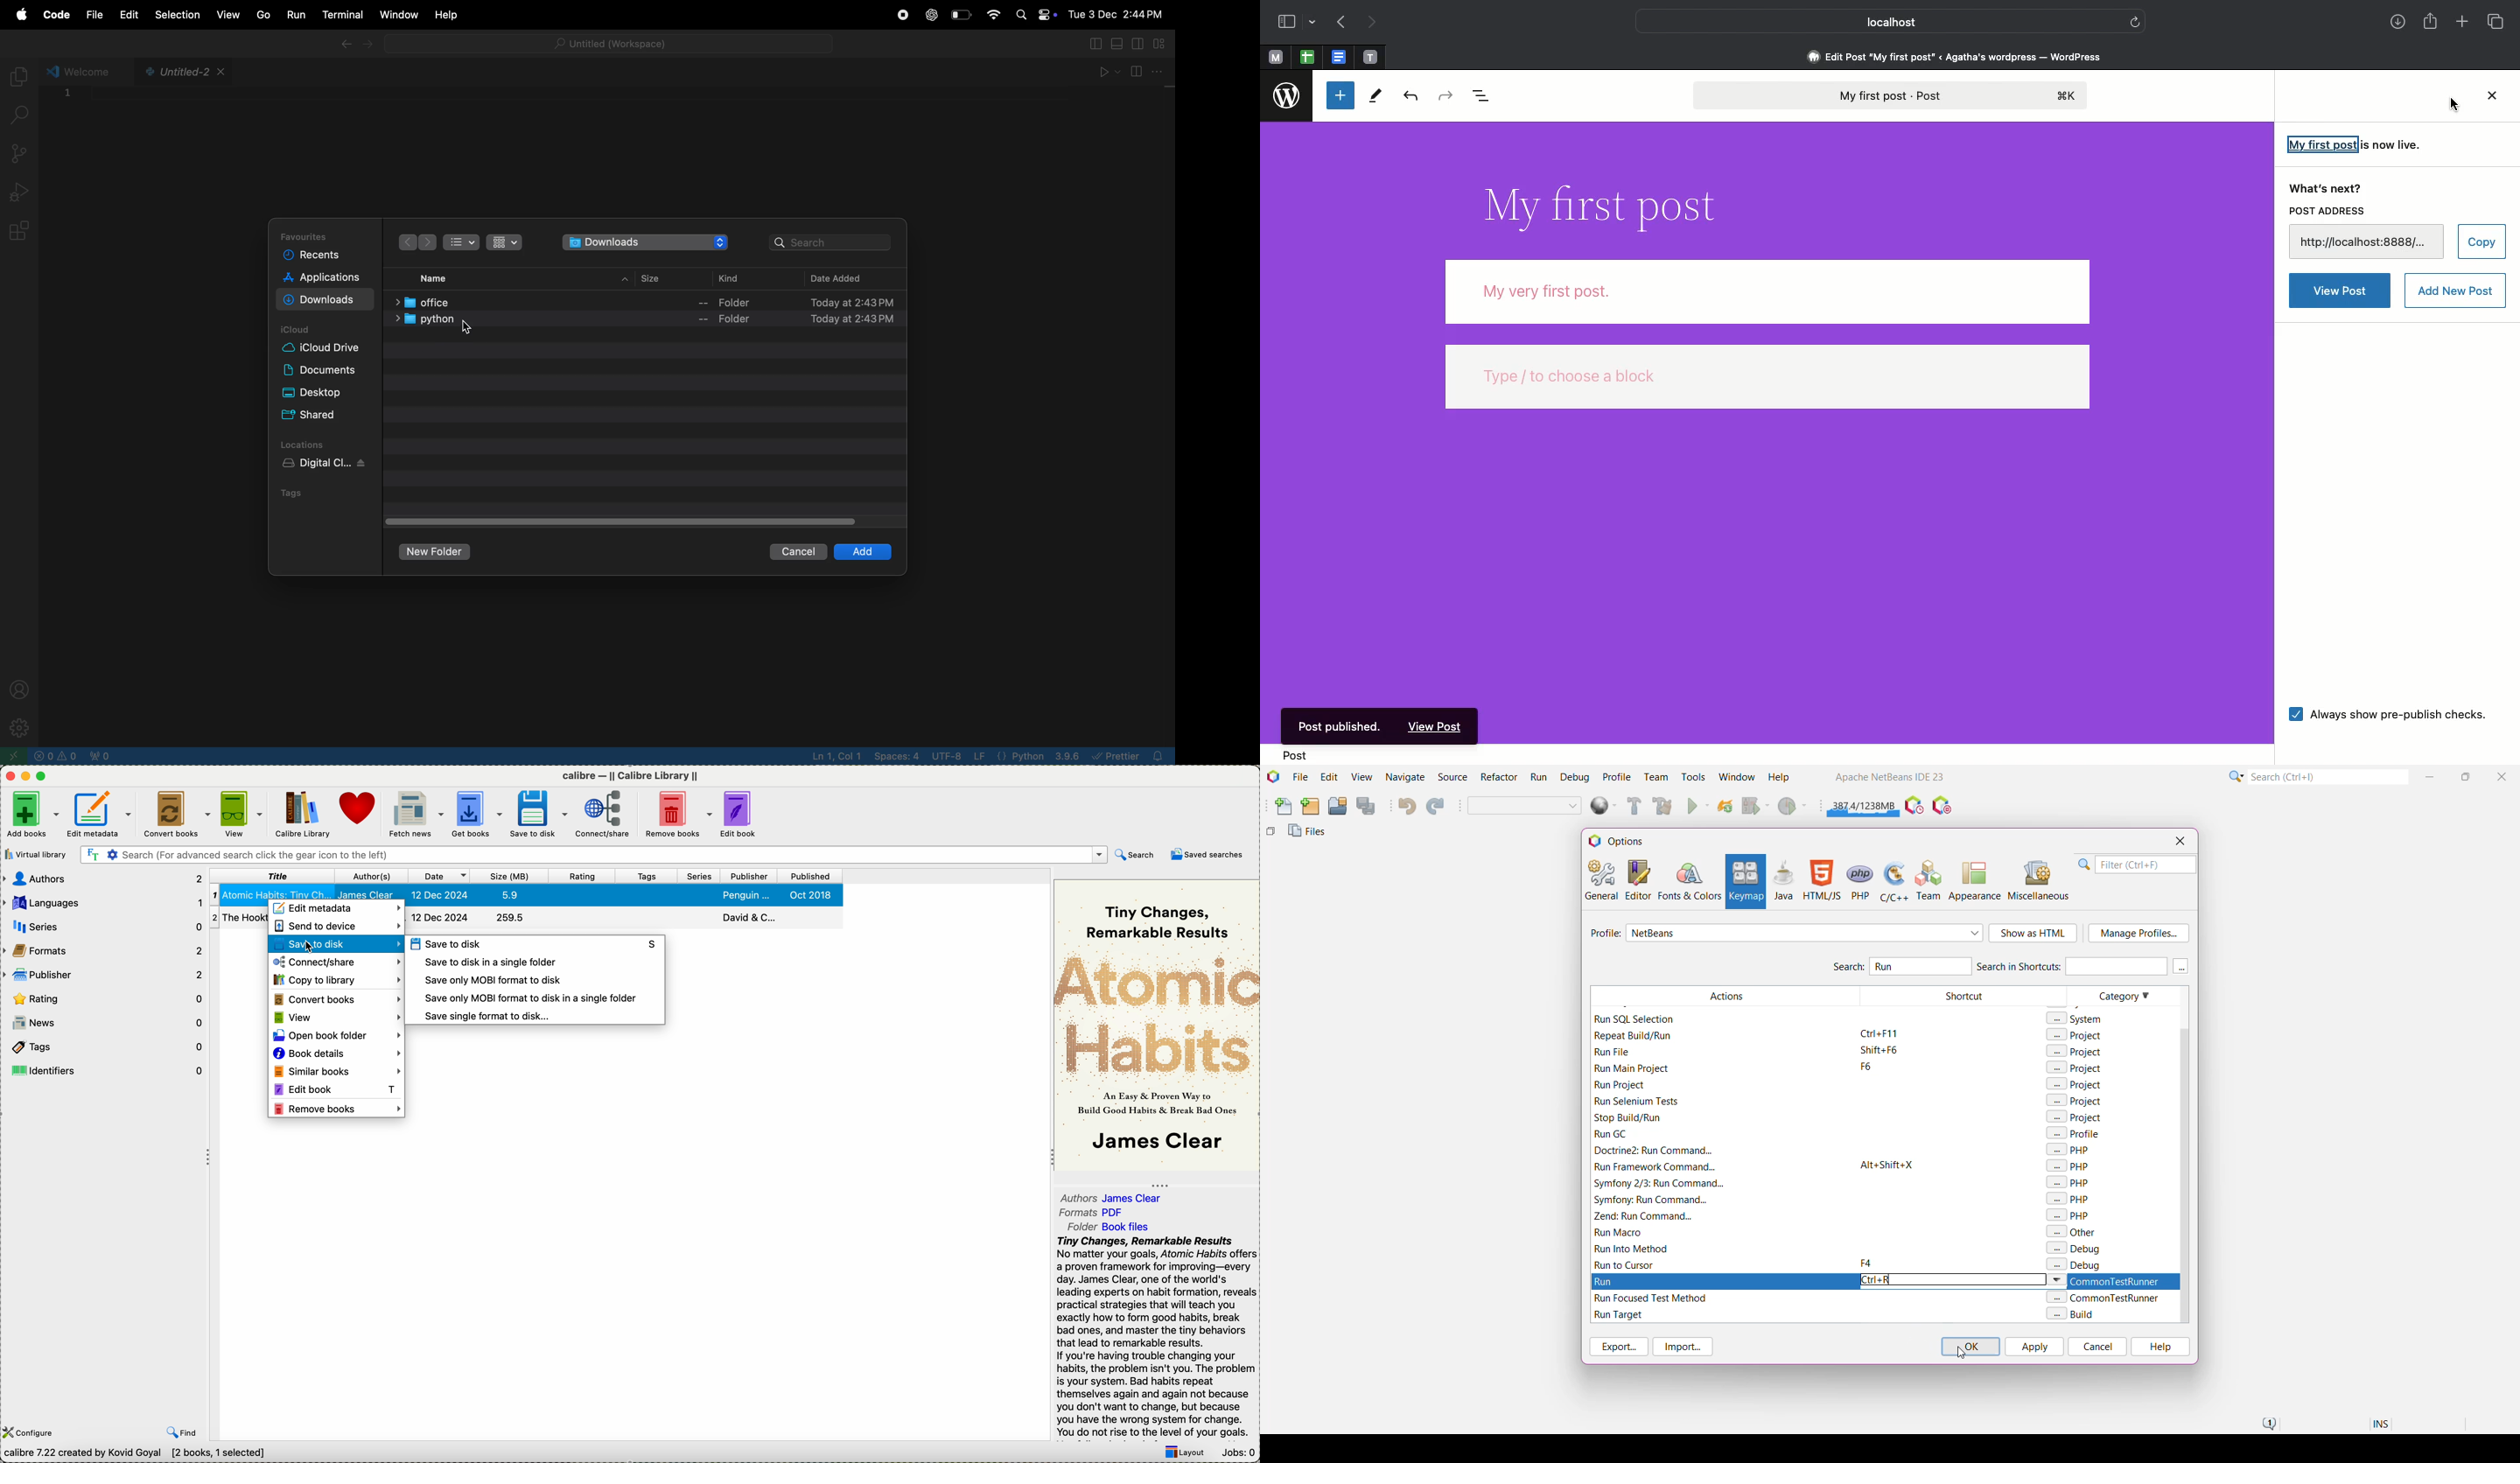 The width and height of the screenshot is (2520, 1484). What do you see at coordinates (1377, 23) in the screenshot?
I see `Next page` at bounding box center [1377, 23].